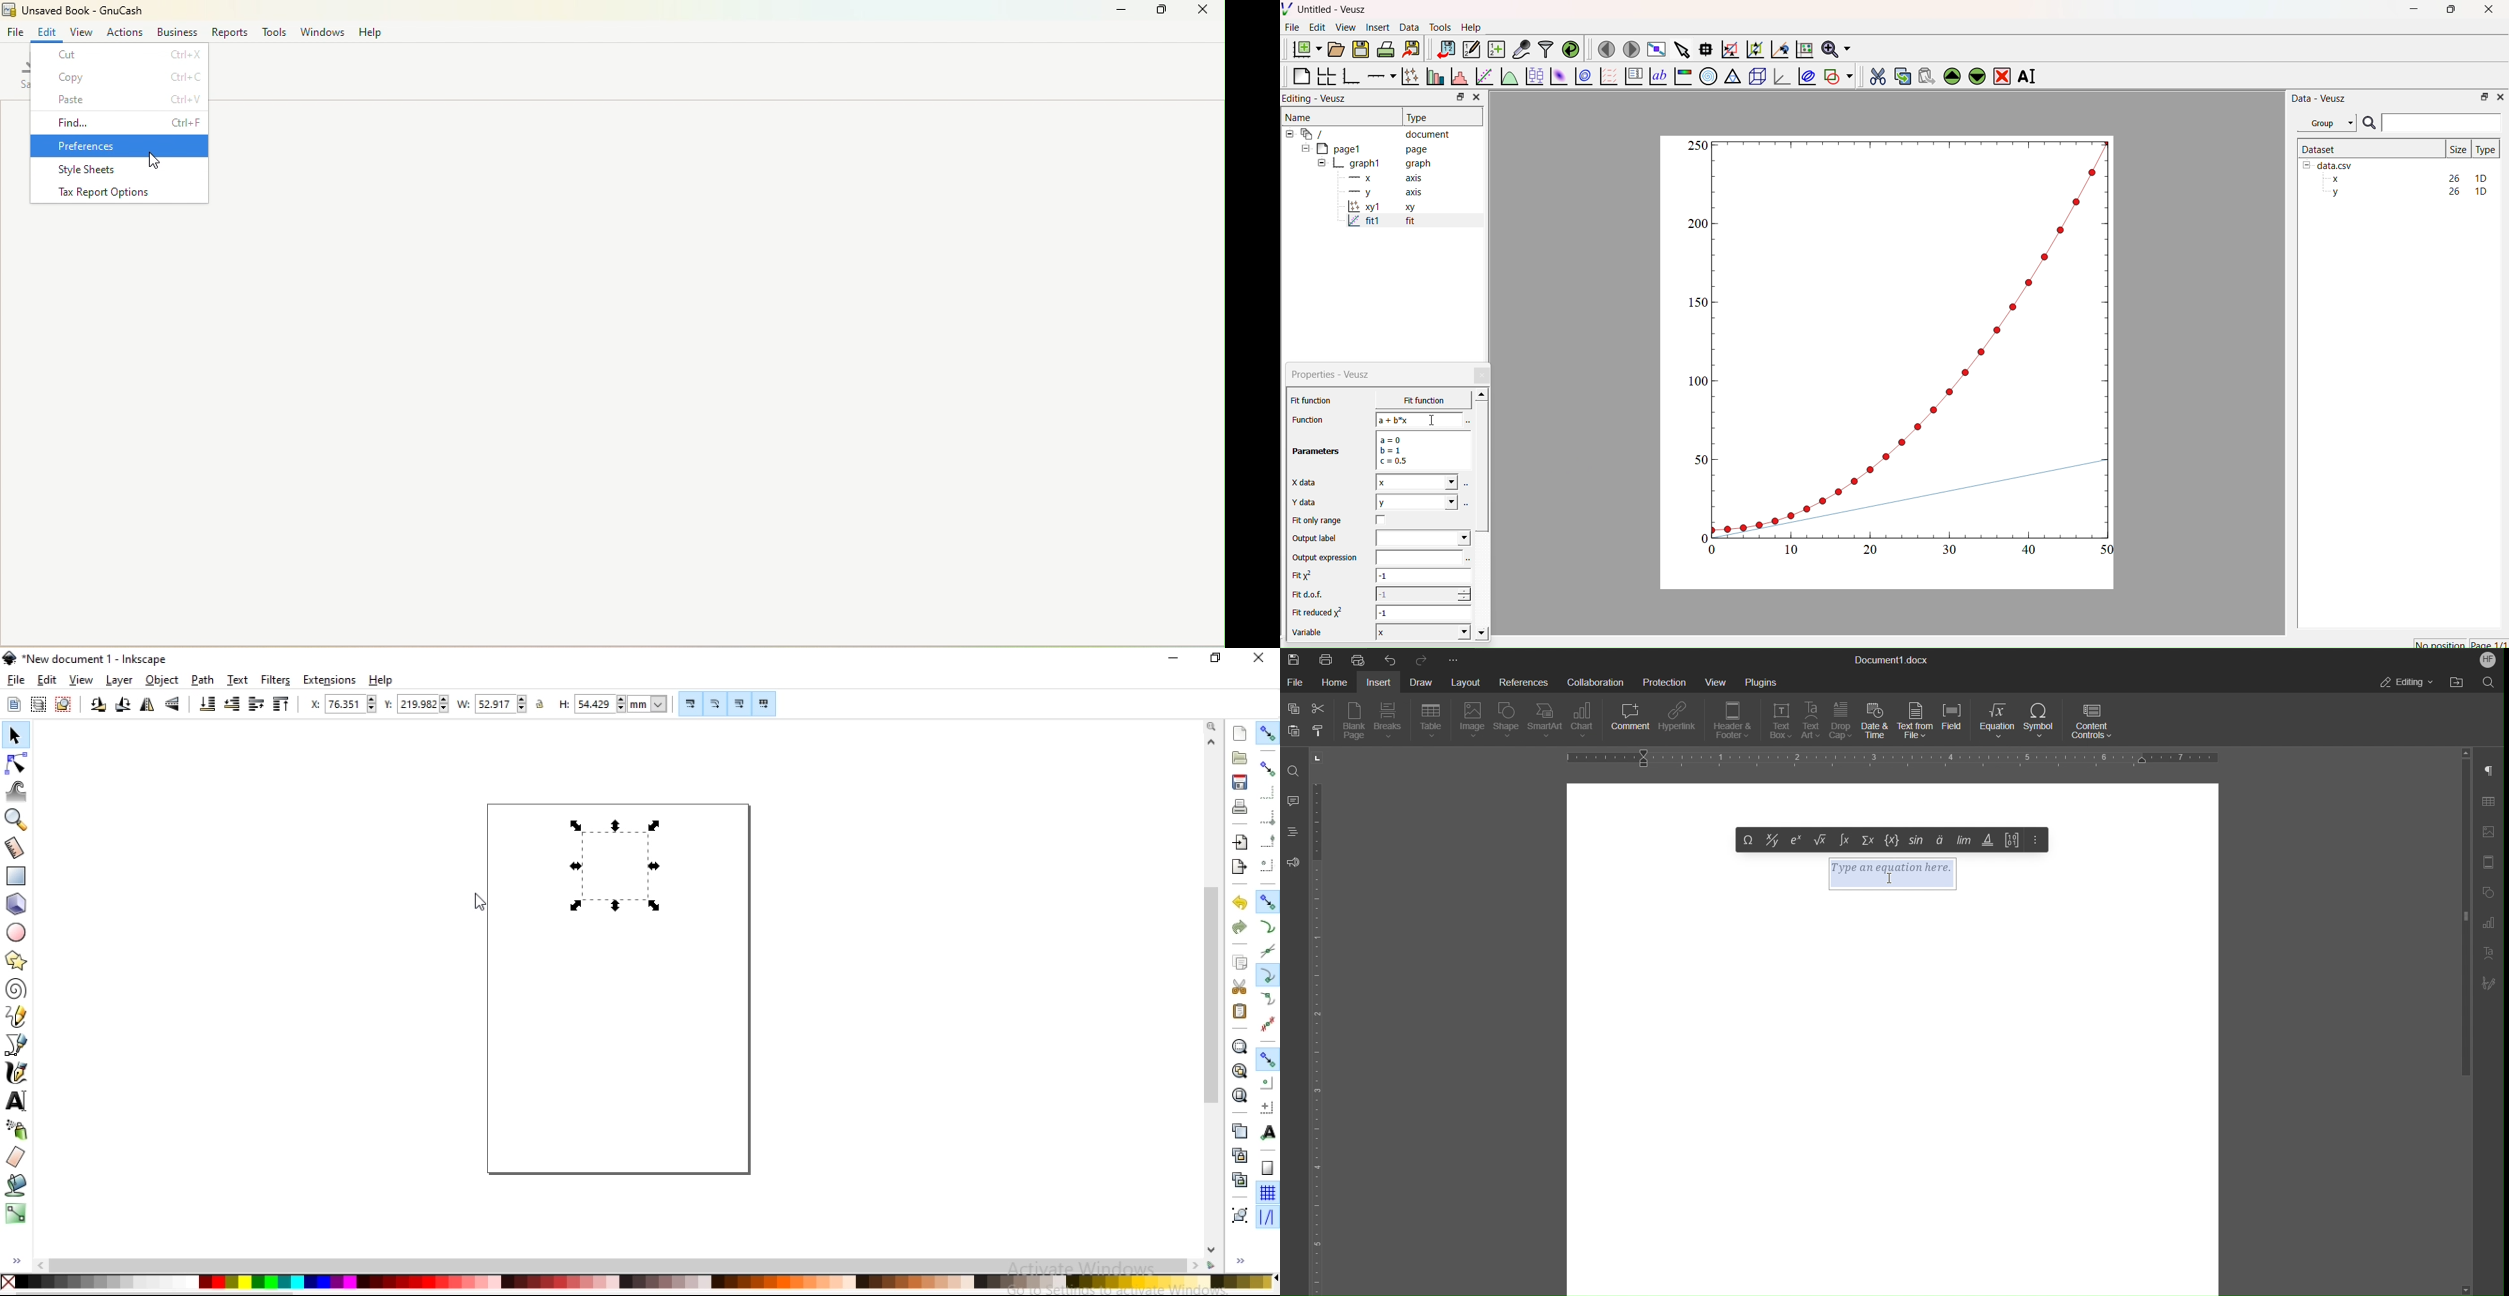 This screenshot has height=1316, width=2520. Describe the element at coordinates (1918, 840) in the screenshot. I see `trig` at that location.